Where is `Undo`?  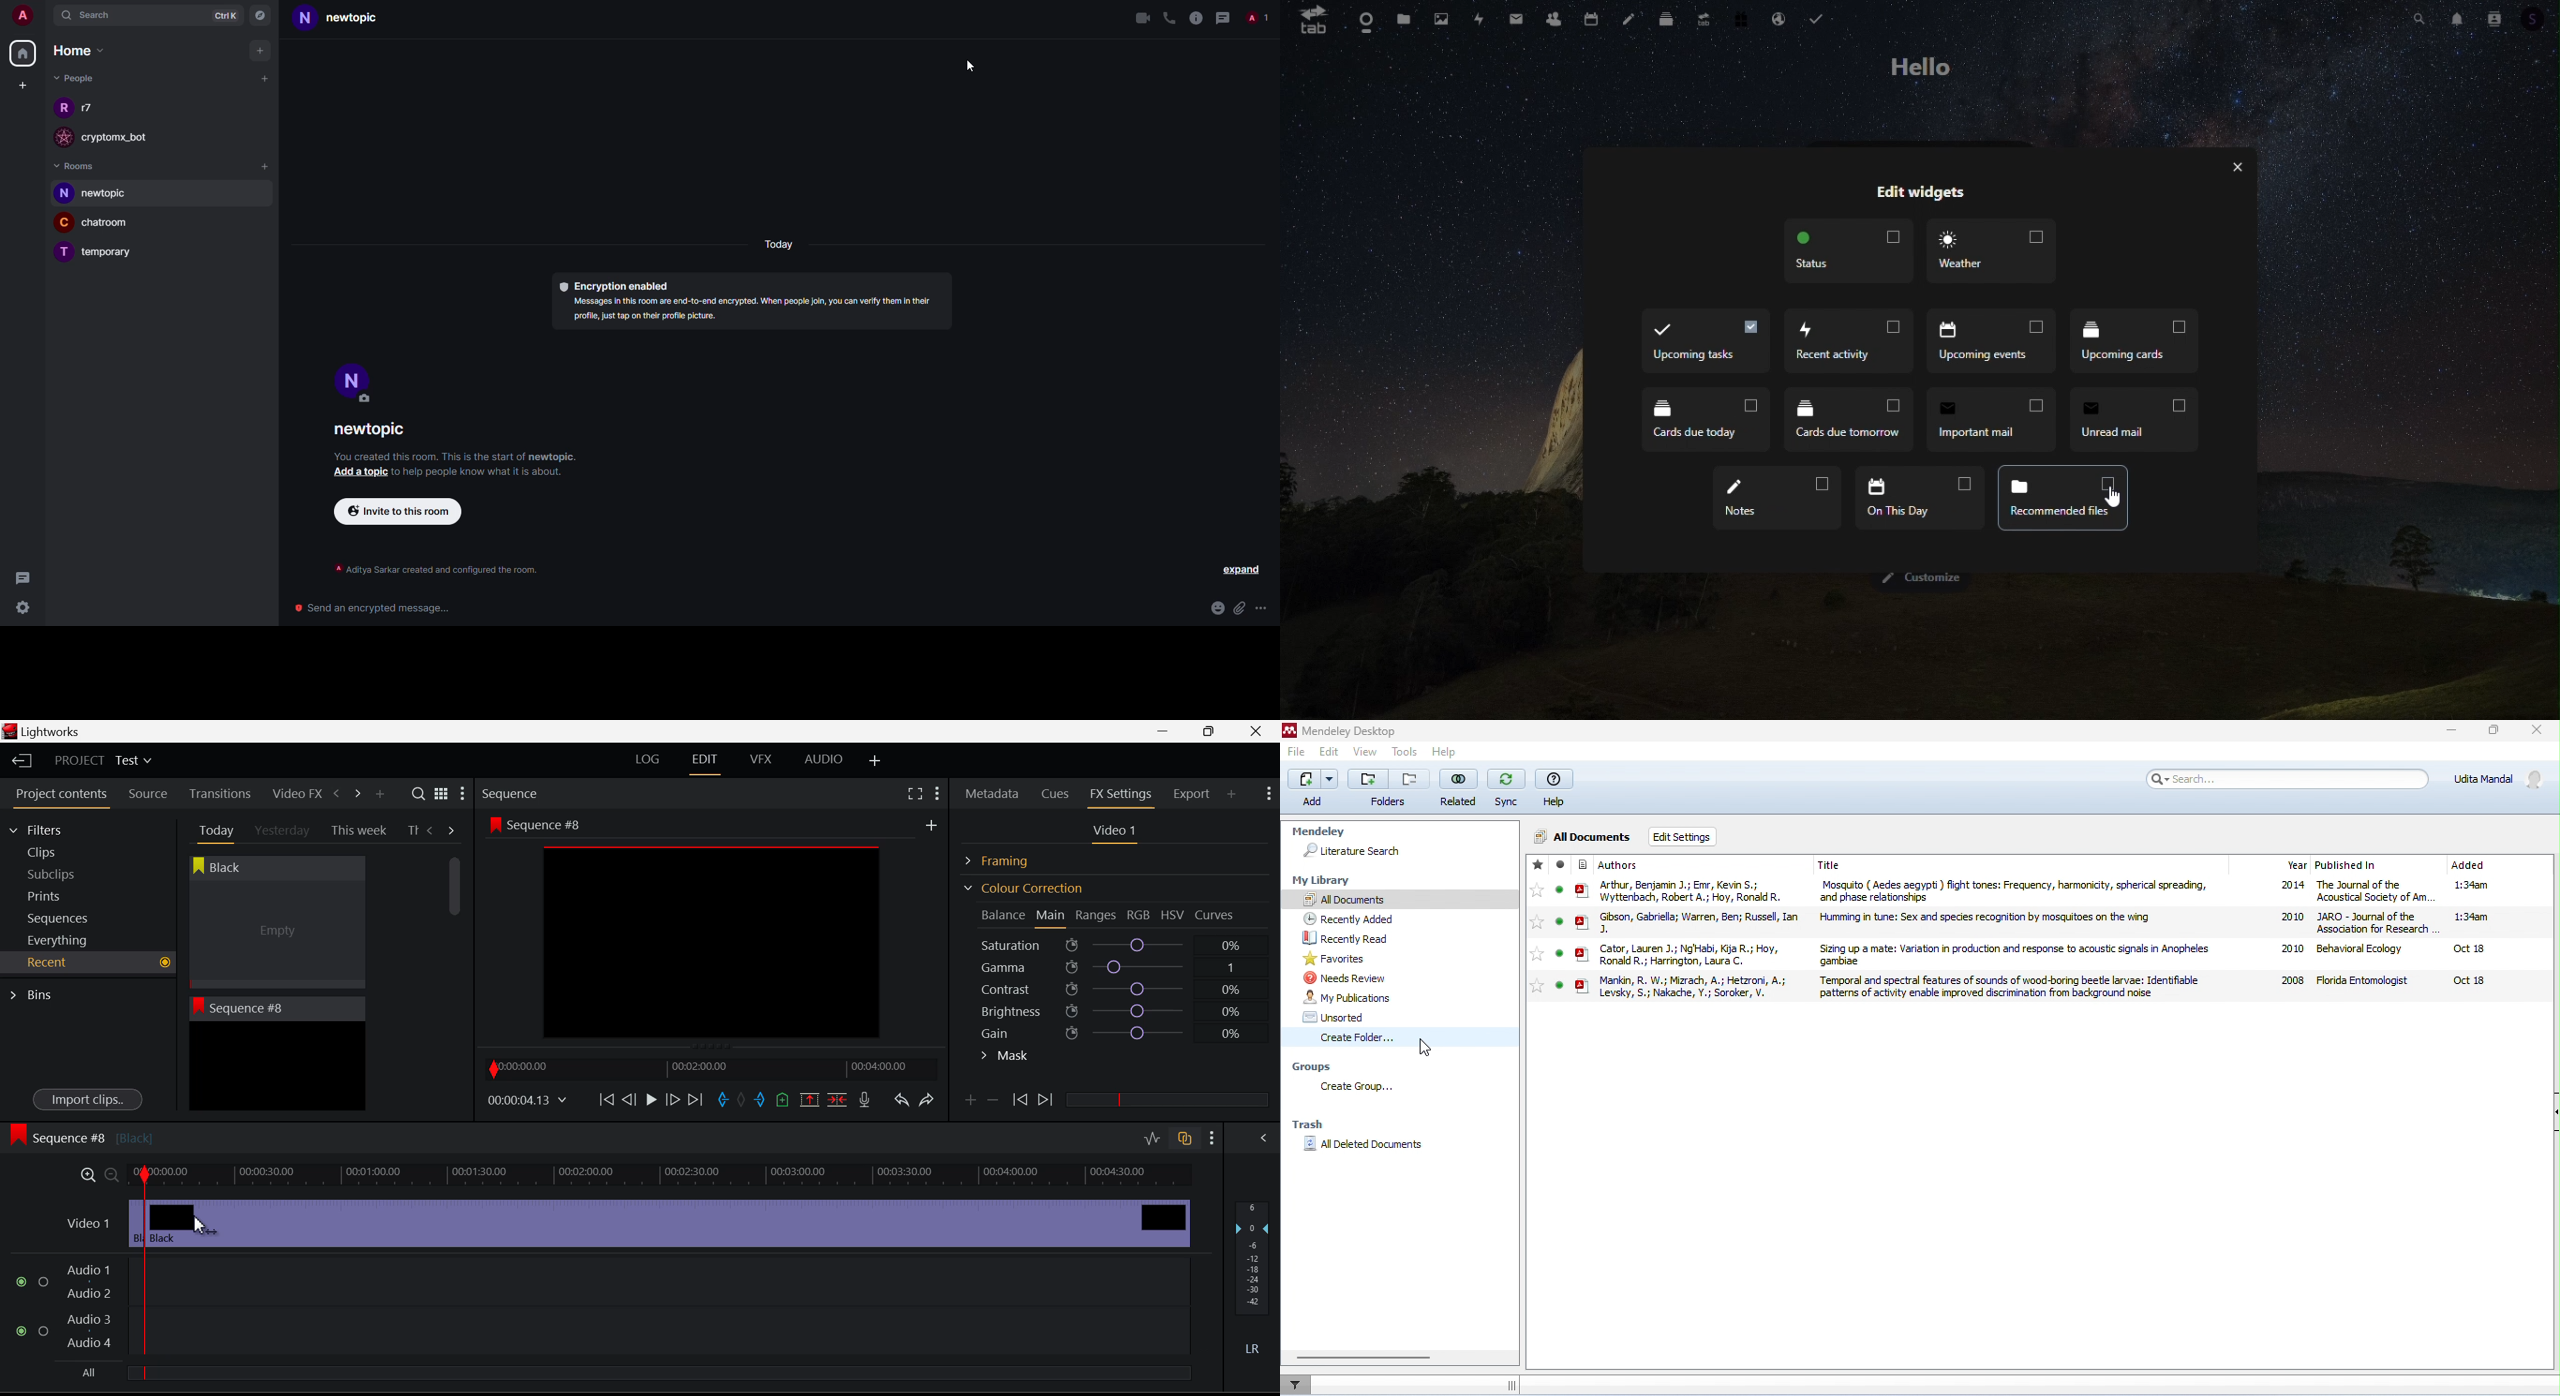
Undo is located at coordinates (901, 1103).